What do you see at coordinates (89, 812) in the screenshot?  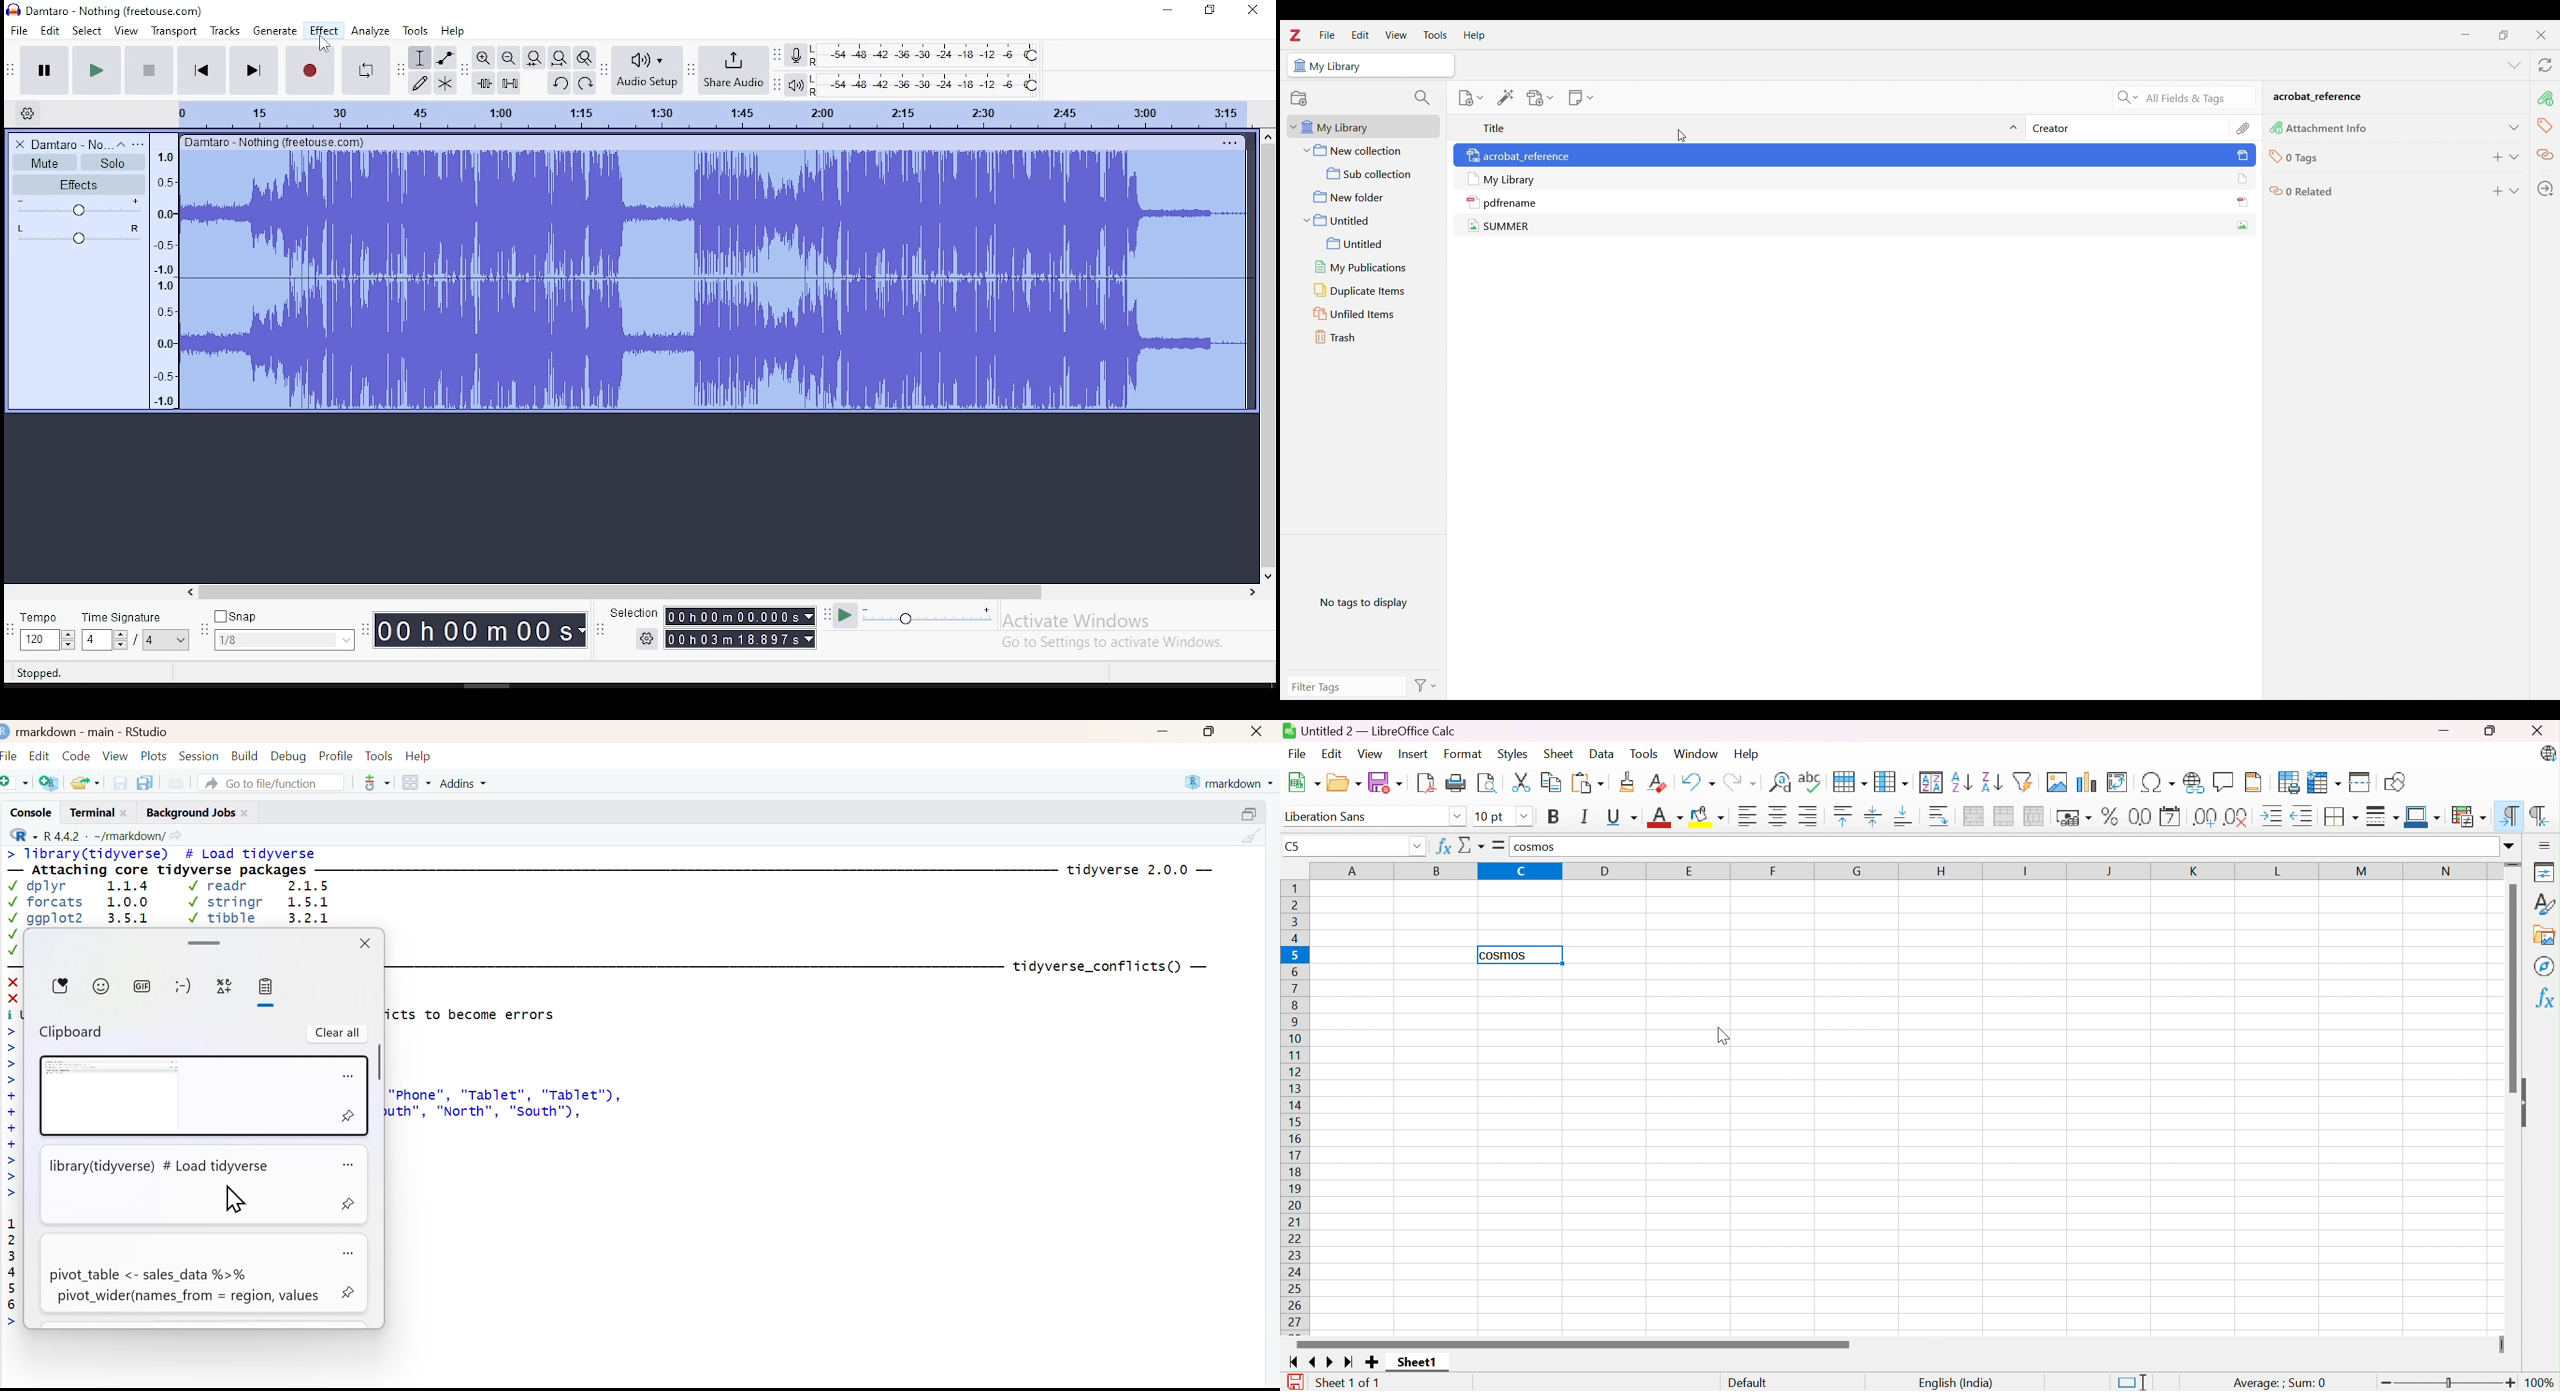 I see `Terminal` at bounding box center [89, 812].